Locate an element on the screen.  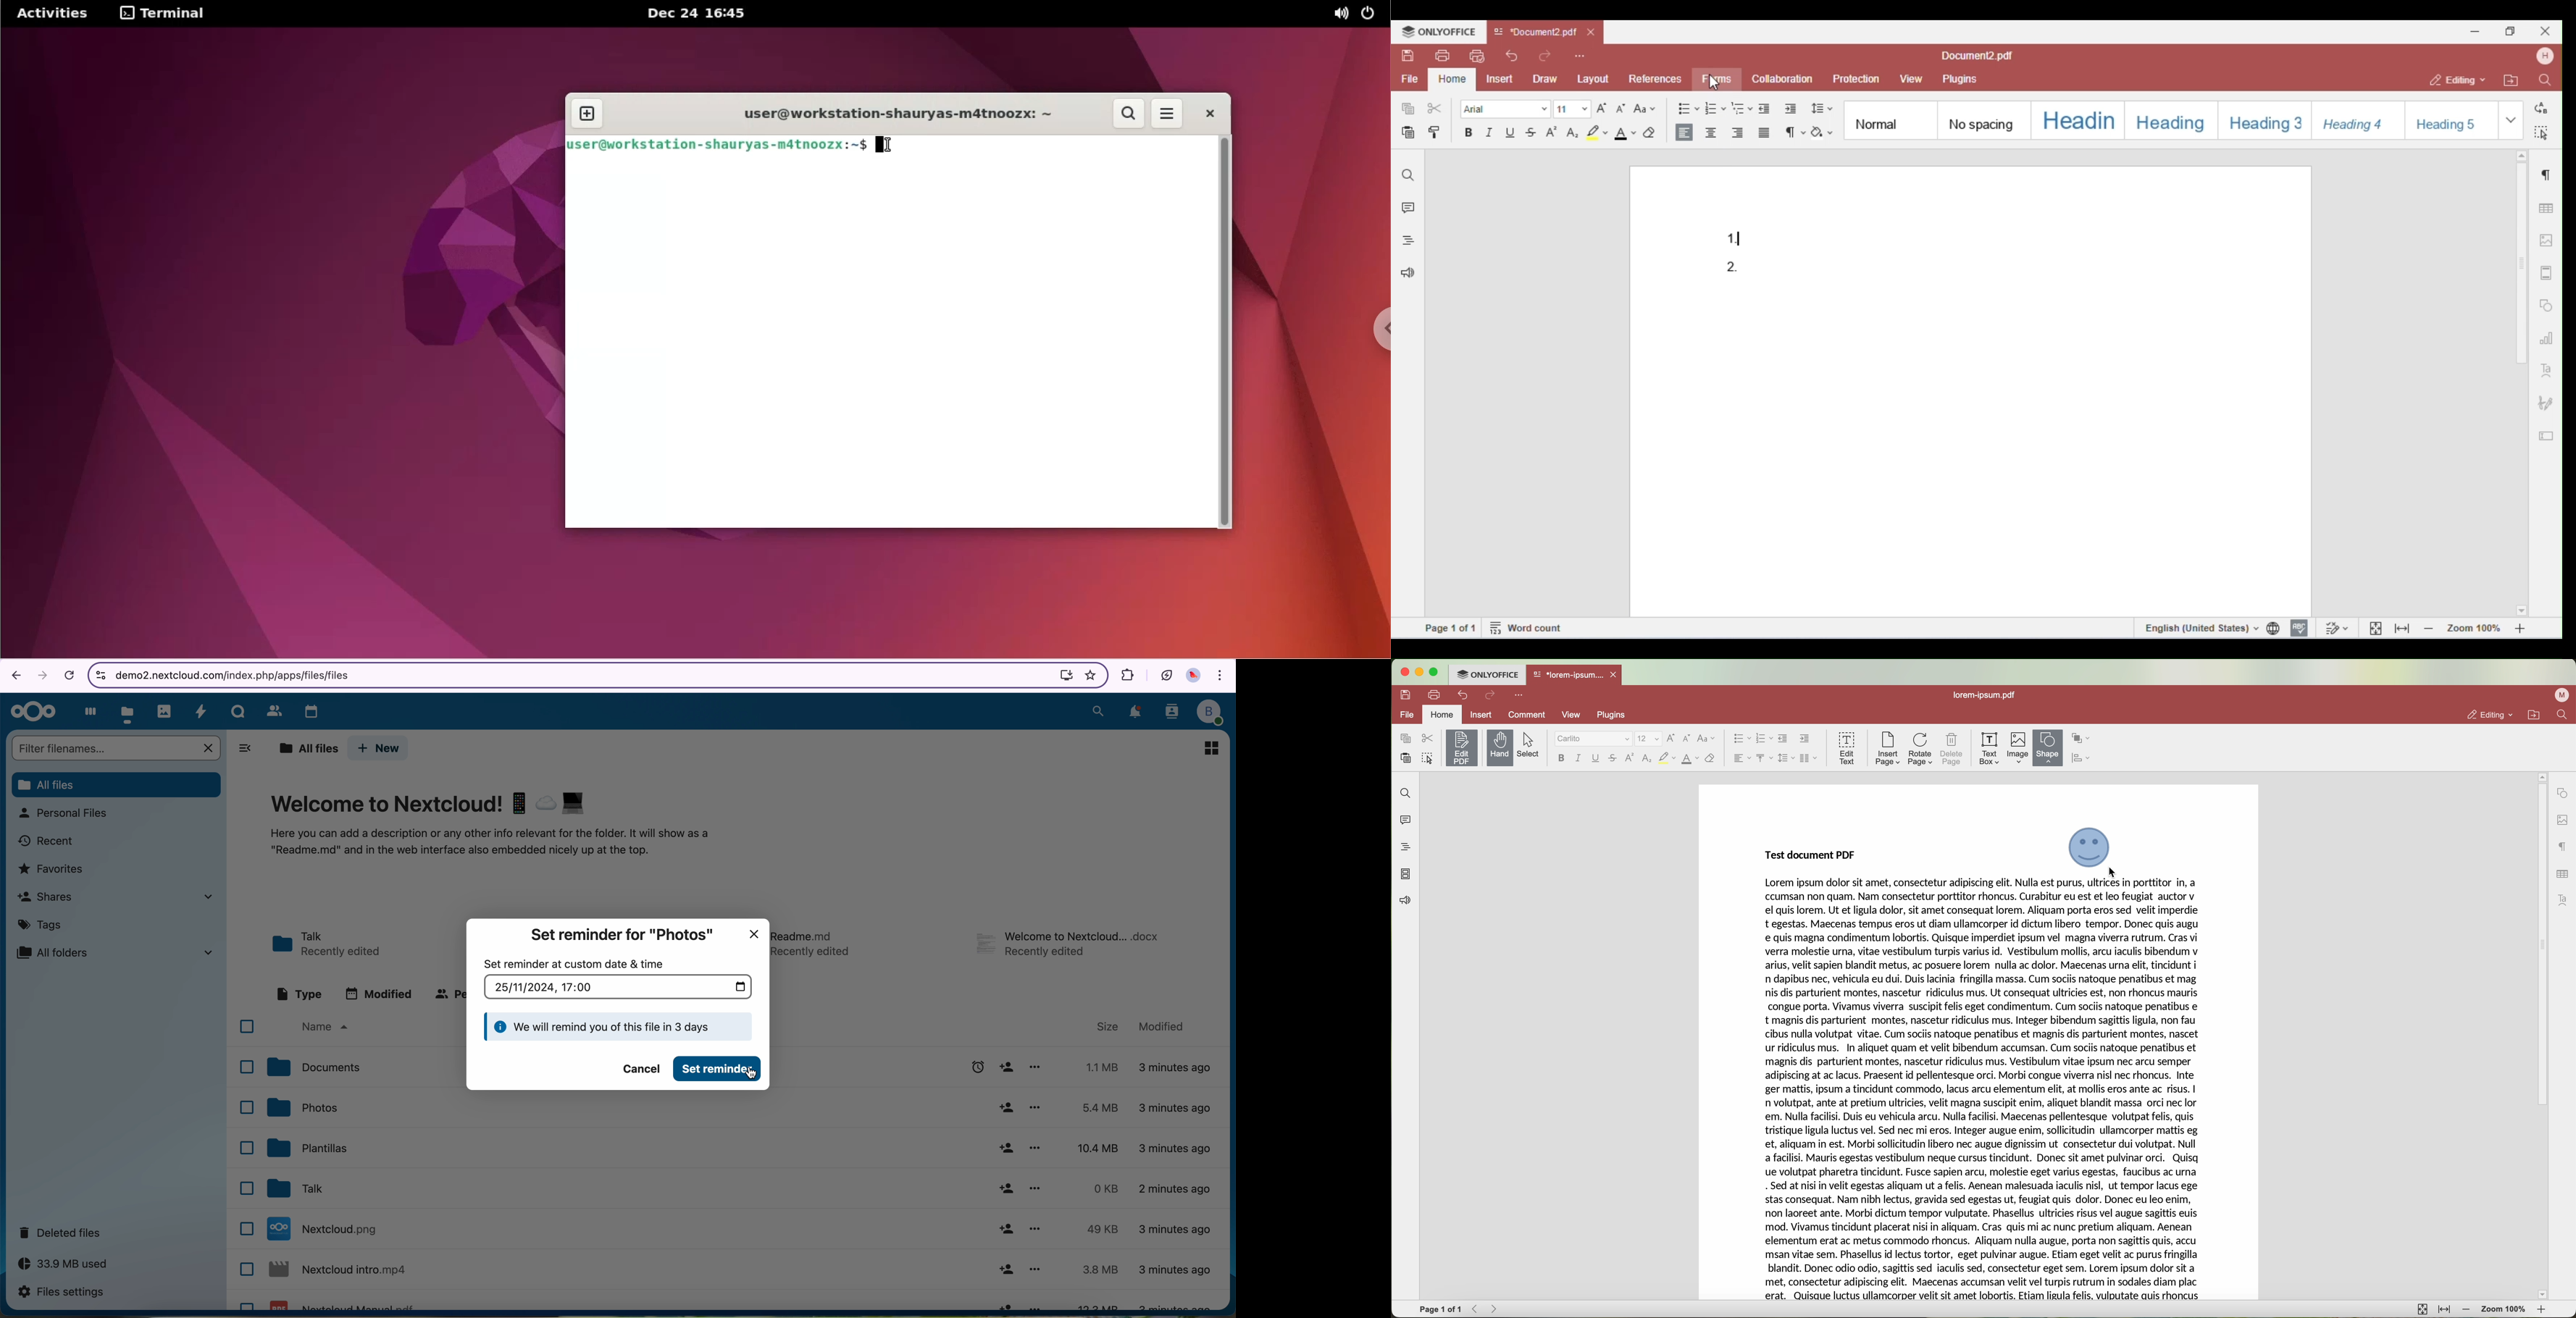
name is located at coordinates (330, 1027).